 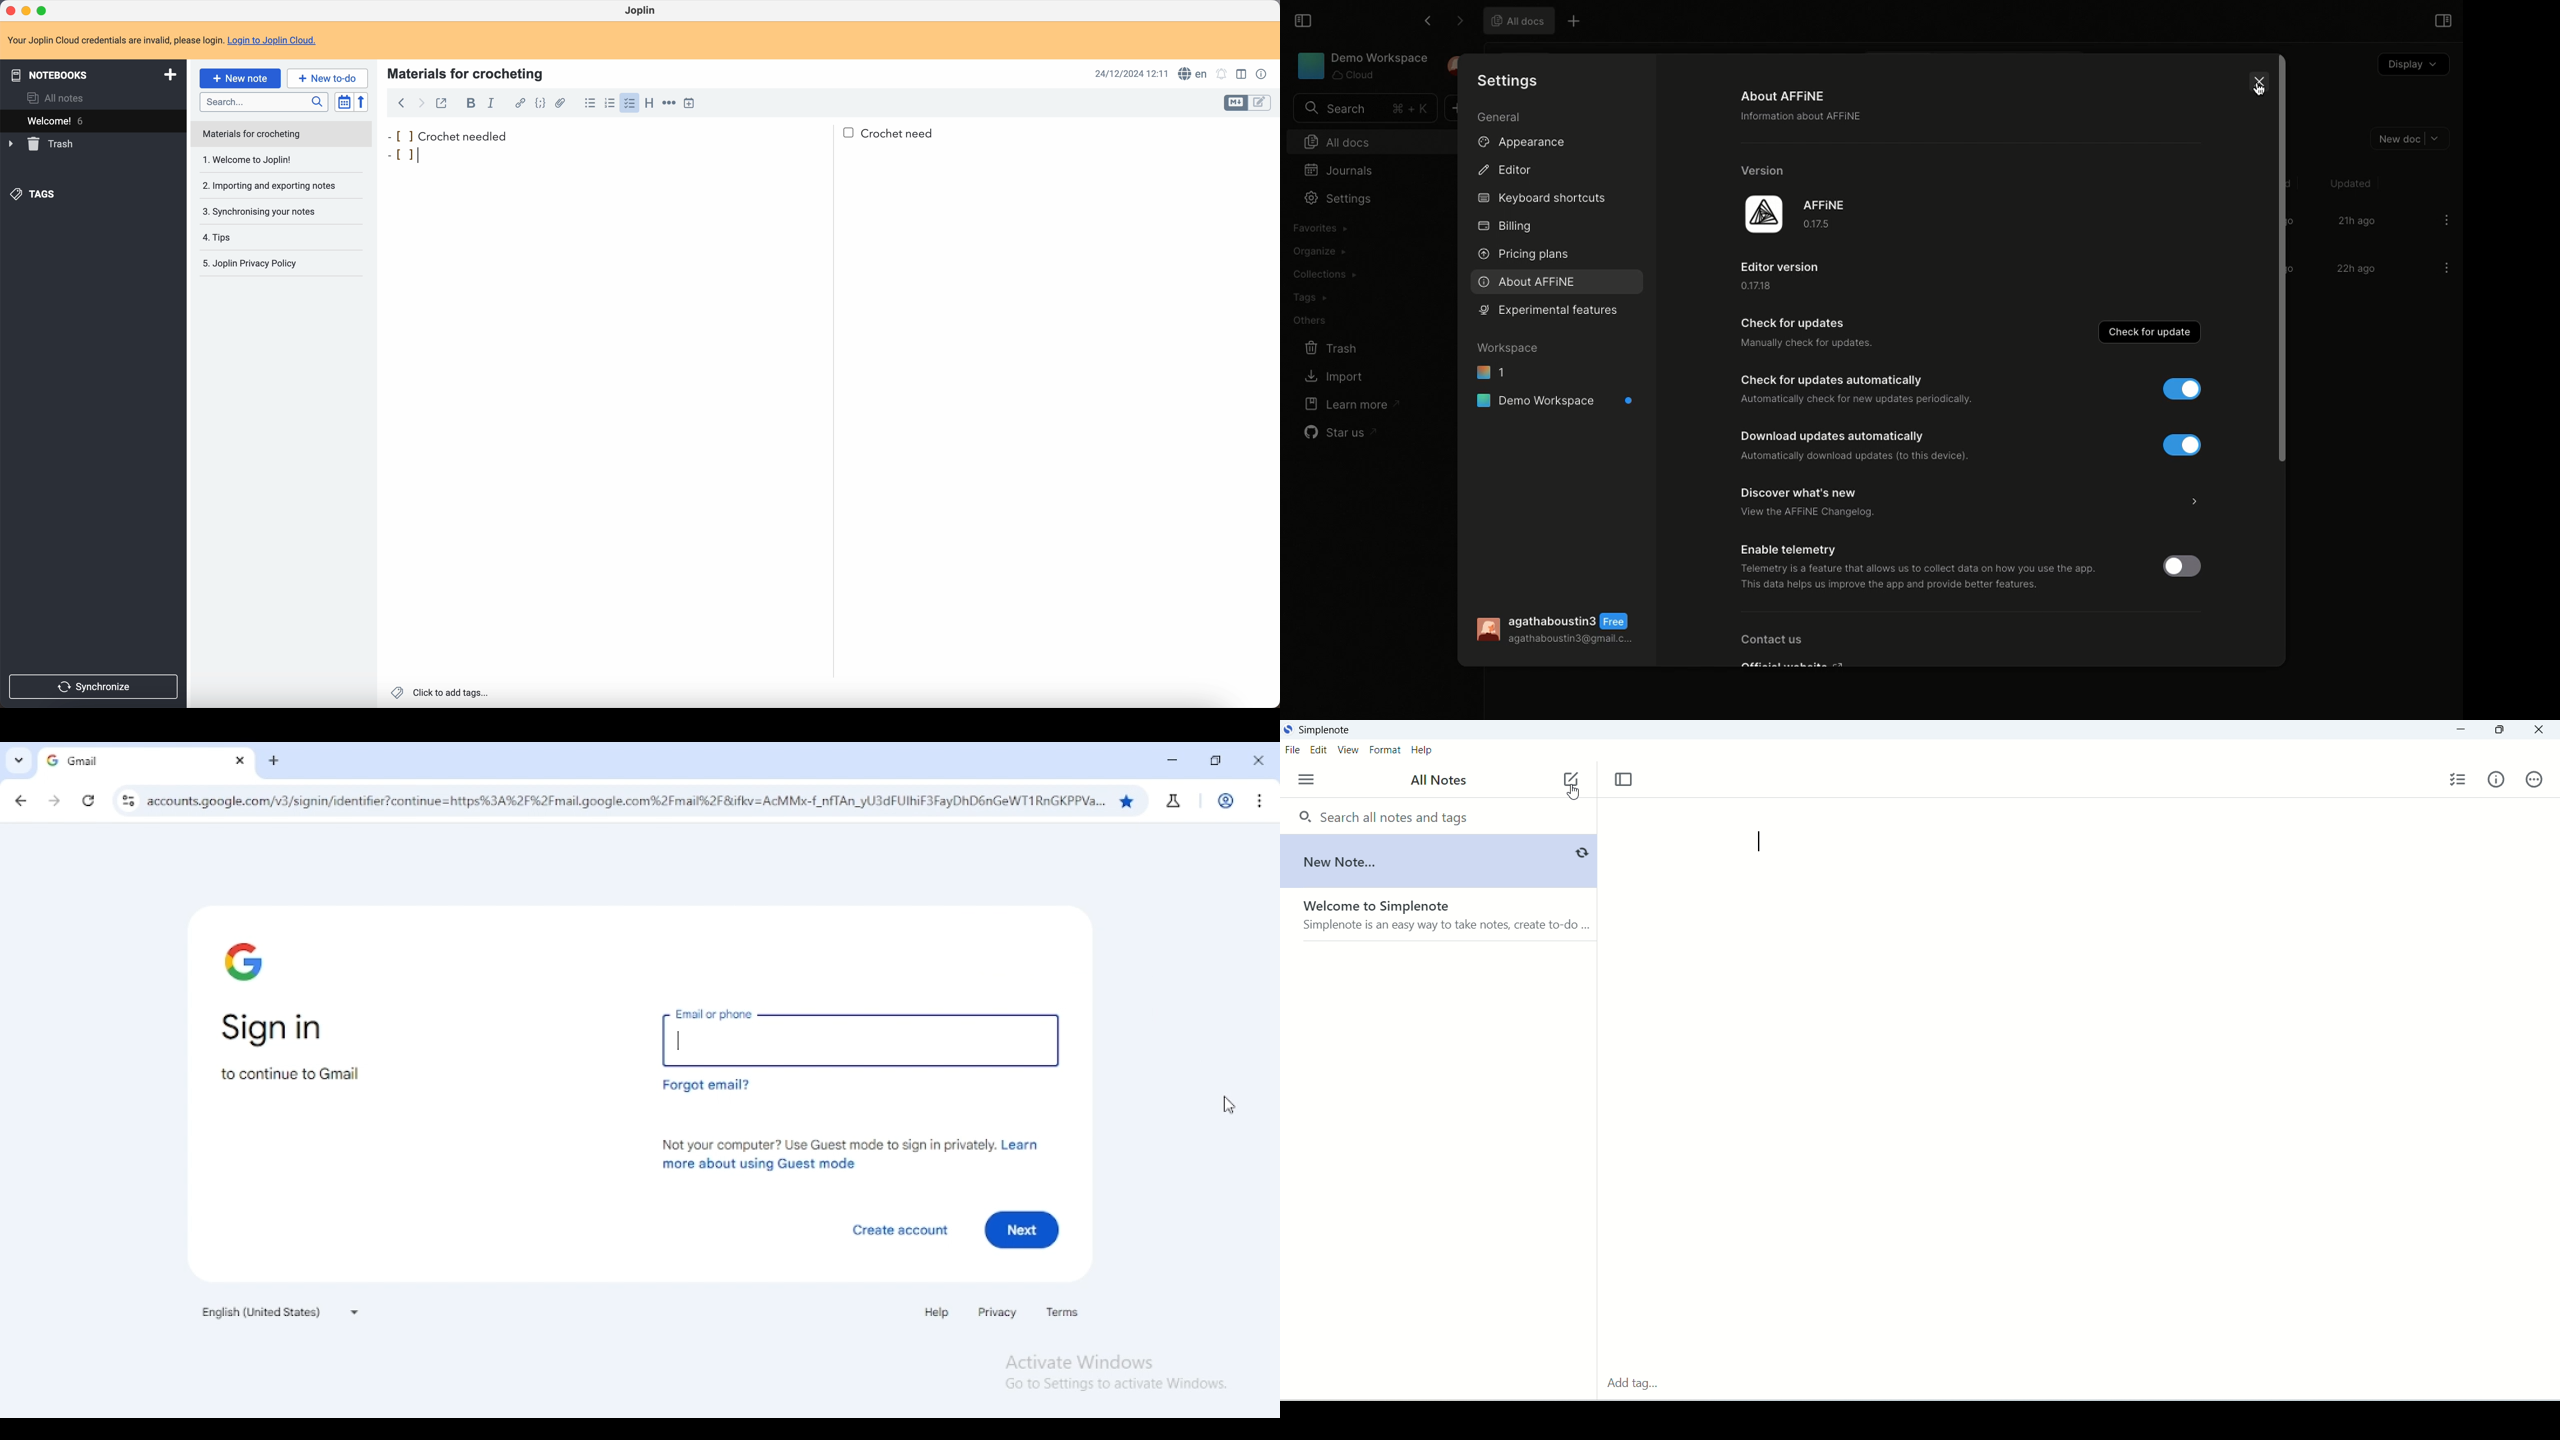 I want to click on add tag, so click(x=1639, y=1385).